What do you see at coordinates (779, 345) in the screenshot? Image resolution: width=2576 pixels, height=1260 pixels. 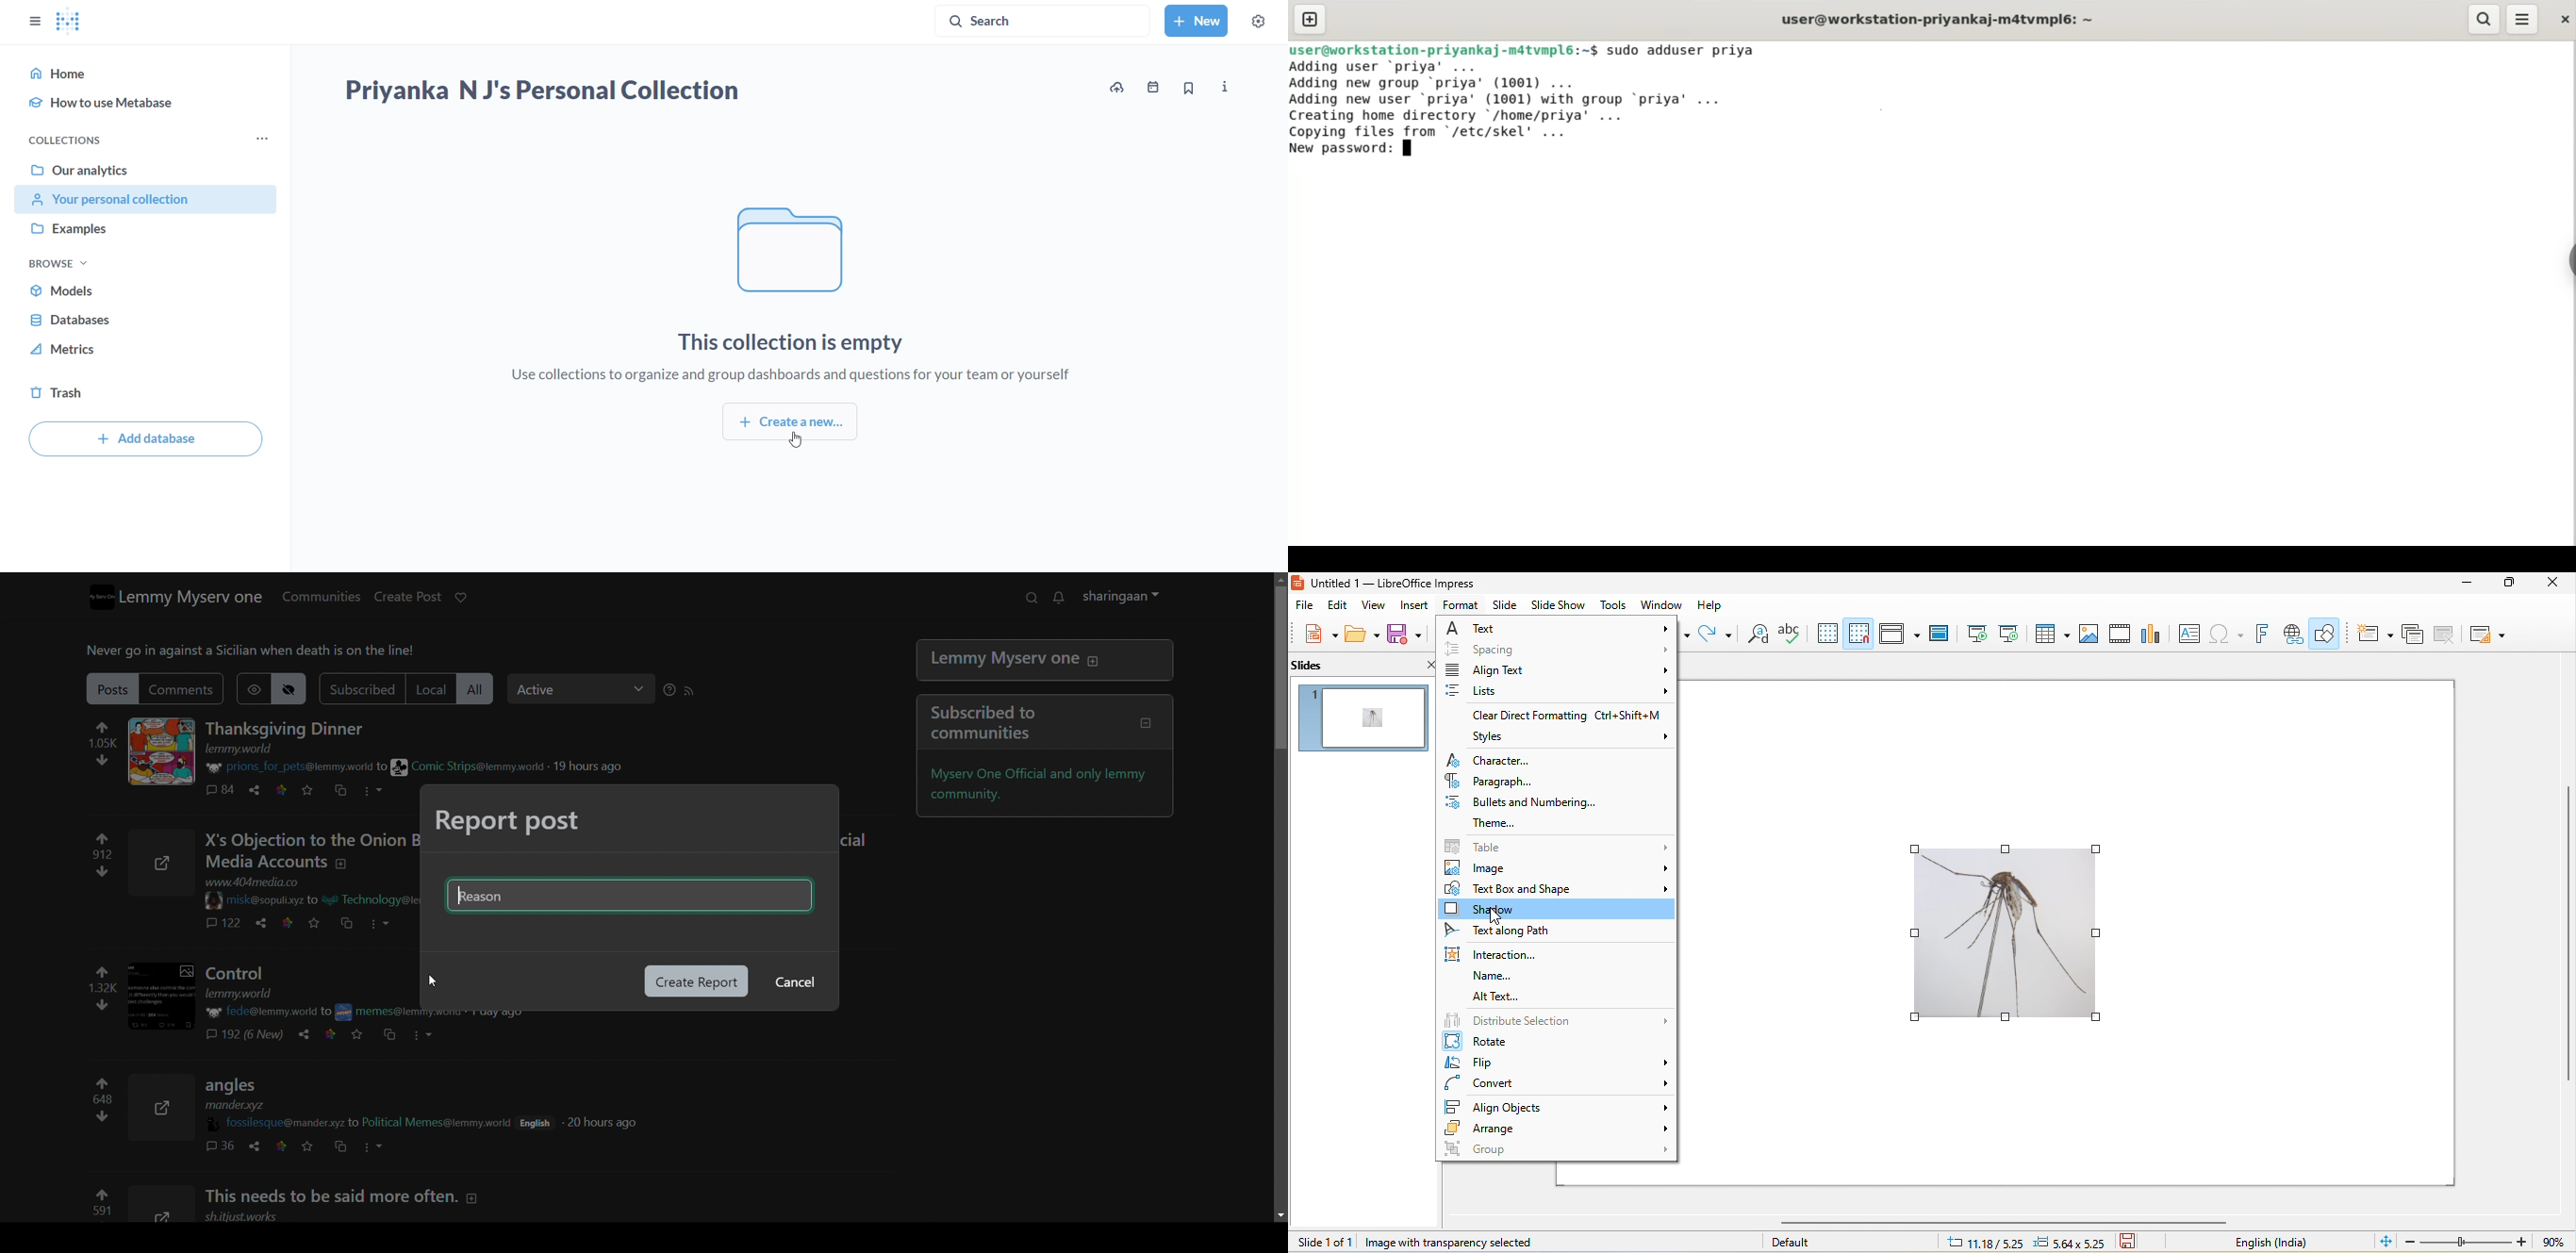 I see `this collection is empty` at bounding box center [779, 345].